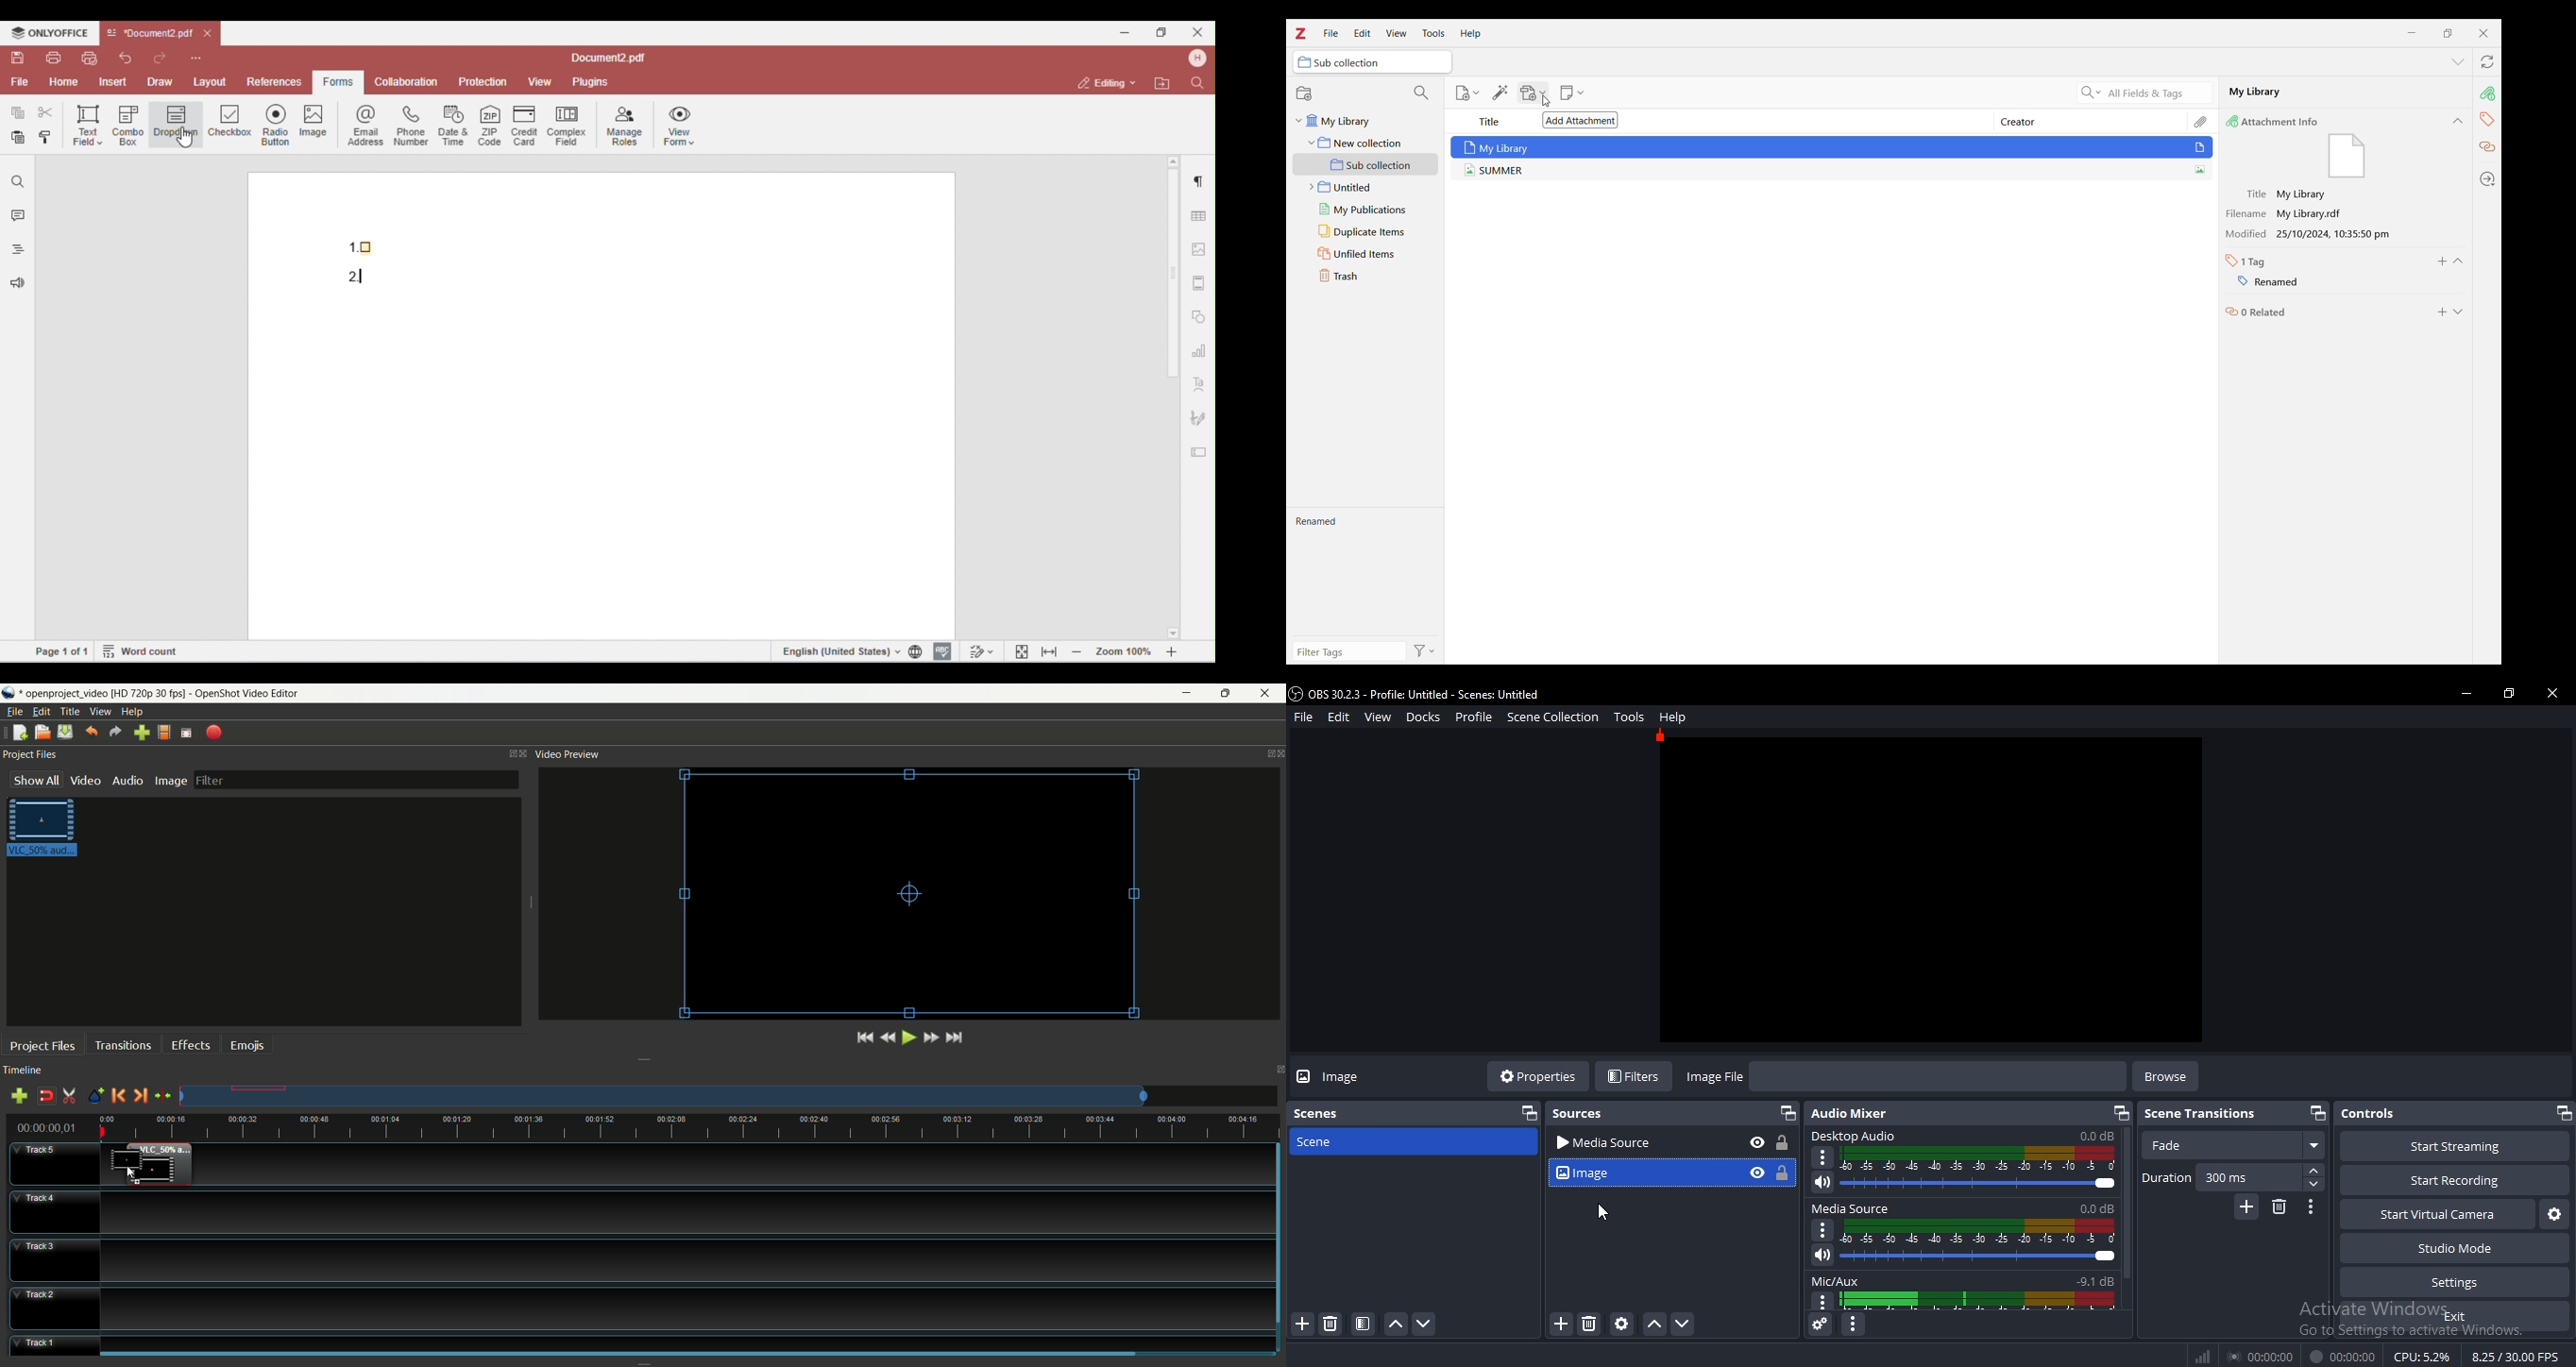  Describe the element at coordinates (2226, 1177) in the screenshot. I see `300ms` at that location.